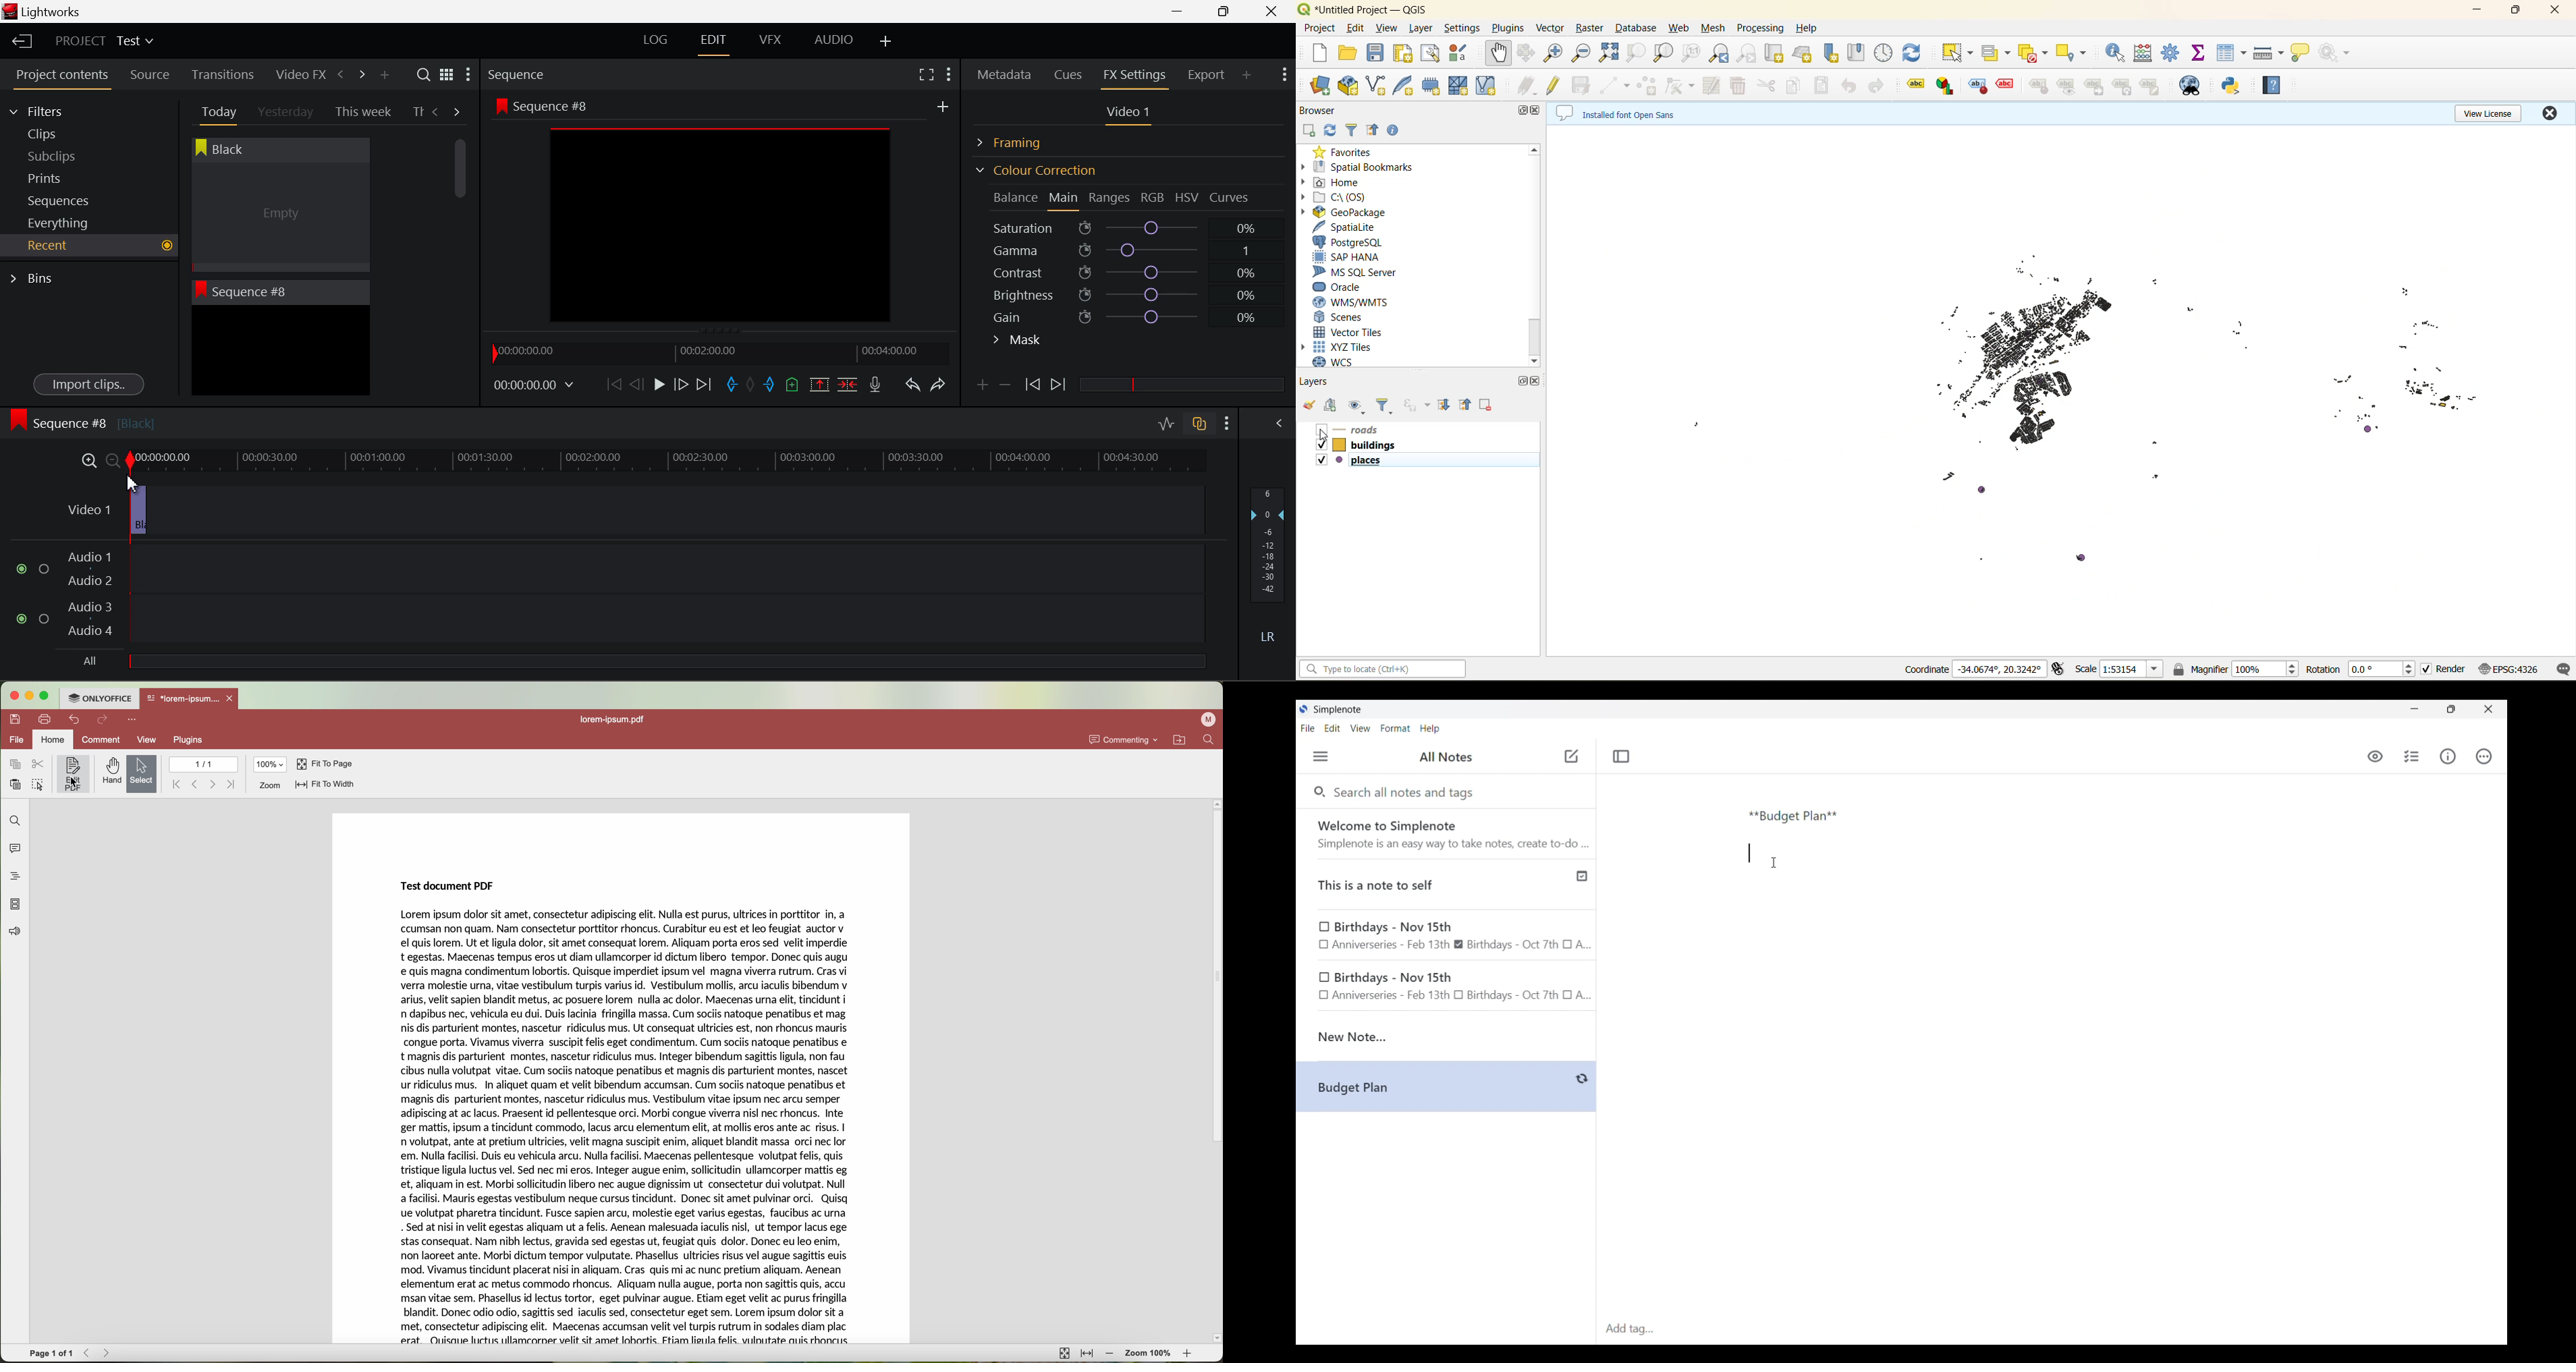 Image resolution: width=2576 pixels, height=1372 pixels. I want to click on coordinates, so click(1972, 668).